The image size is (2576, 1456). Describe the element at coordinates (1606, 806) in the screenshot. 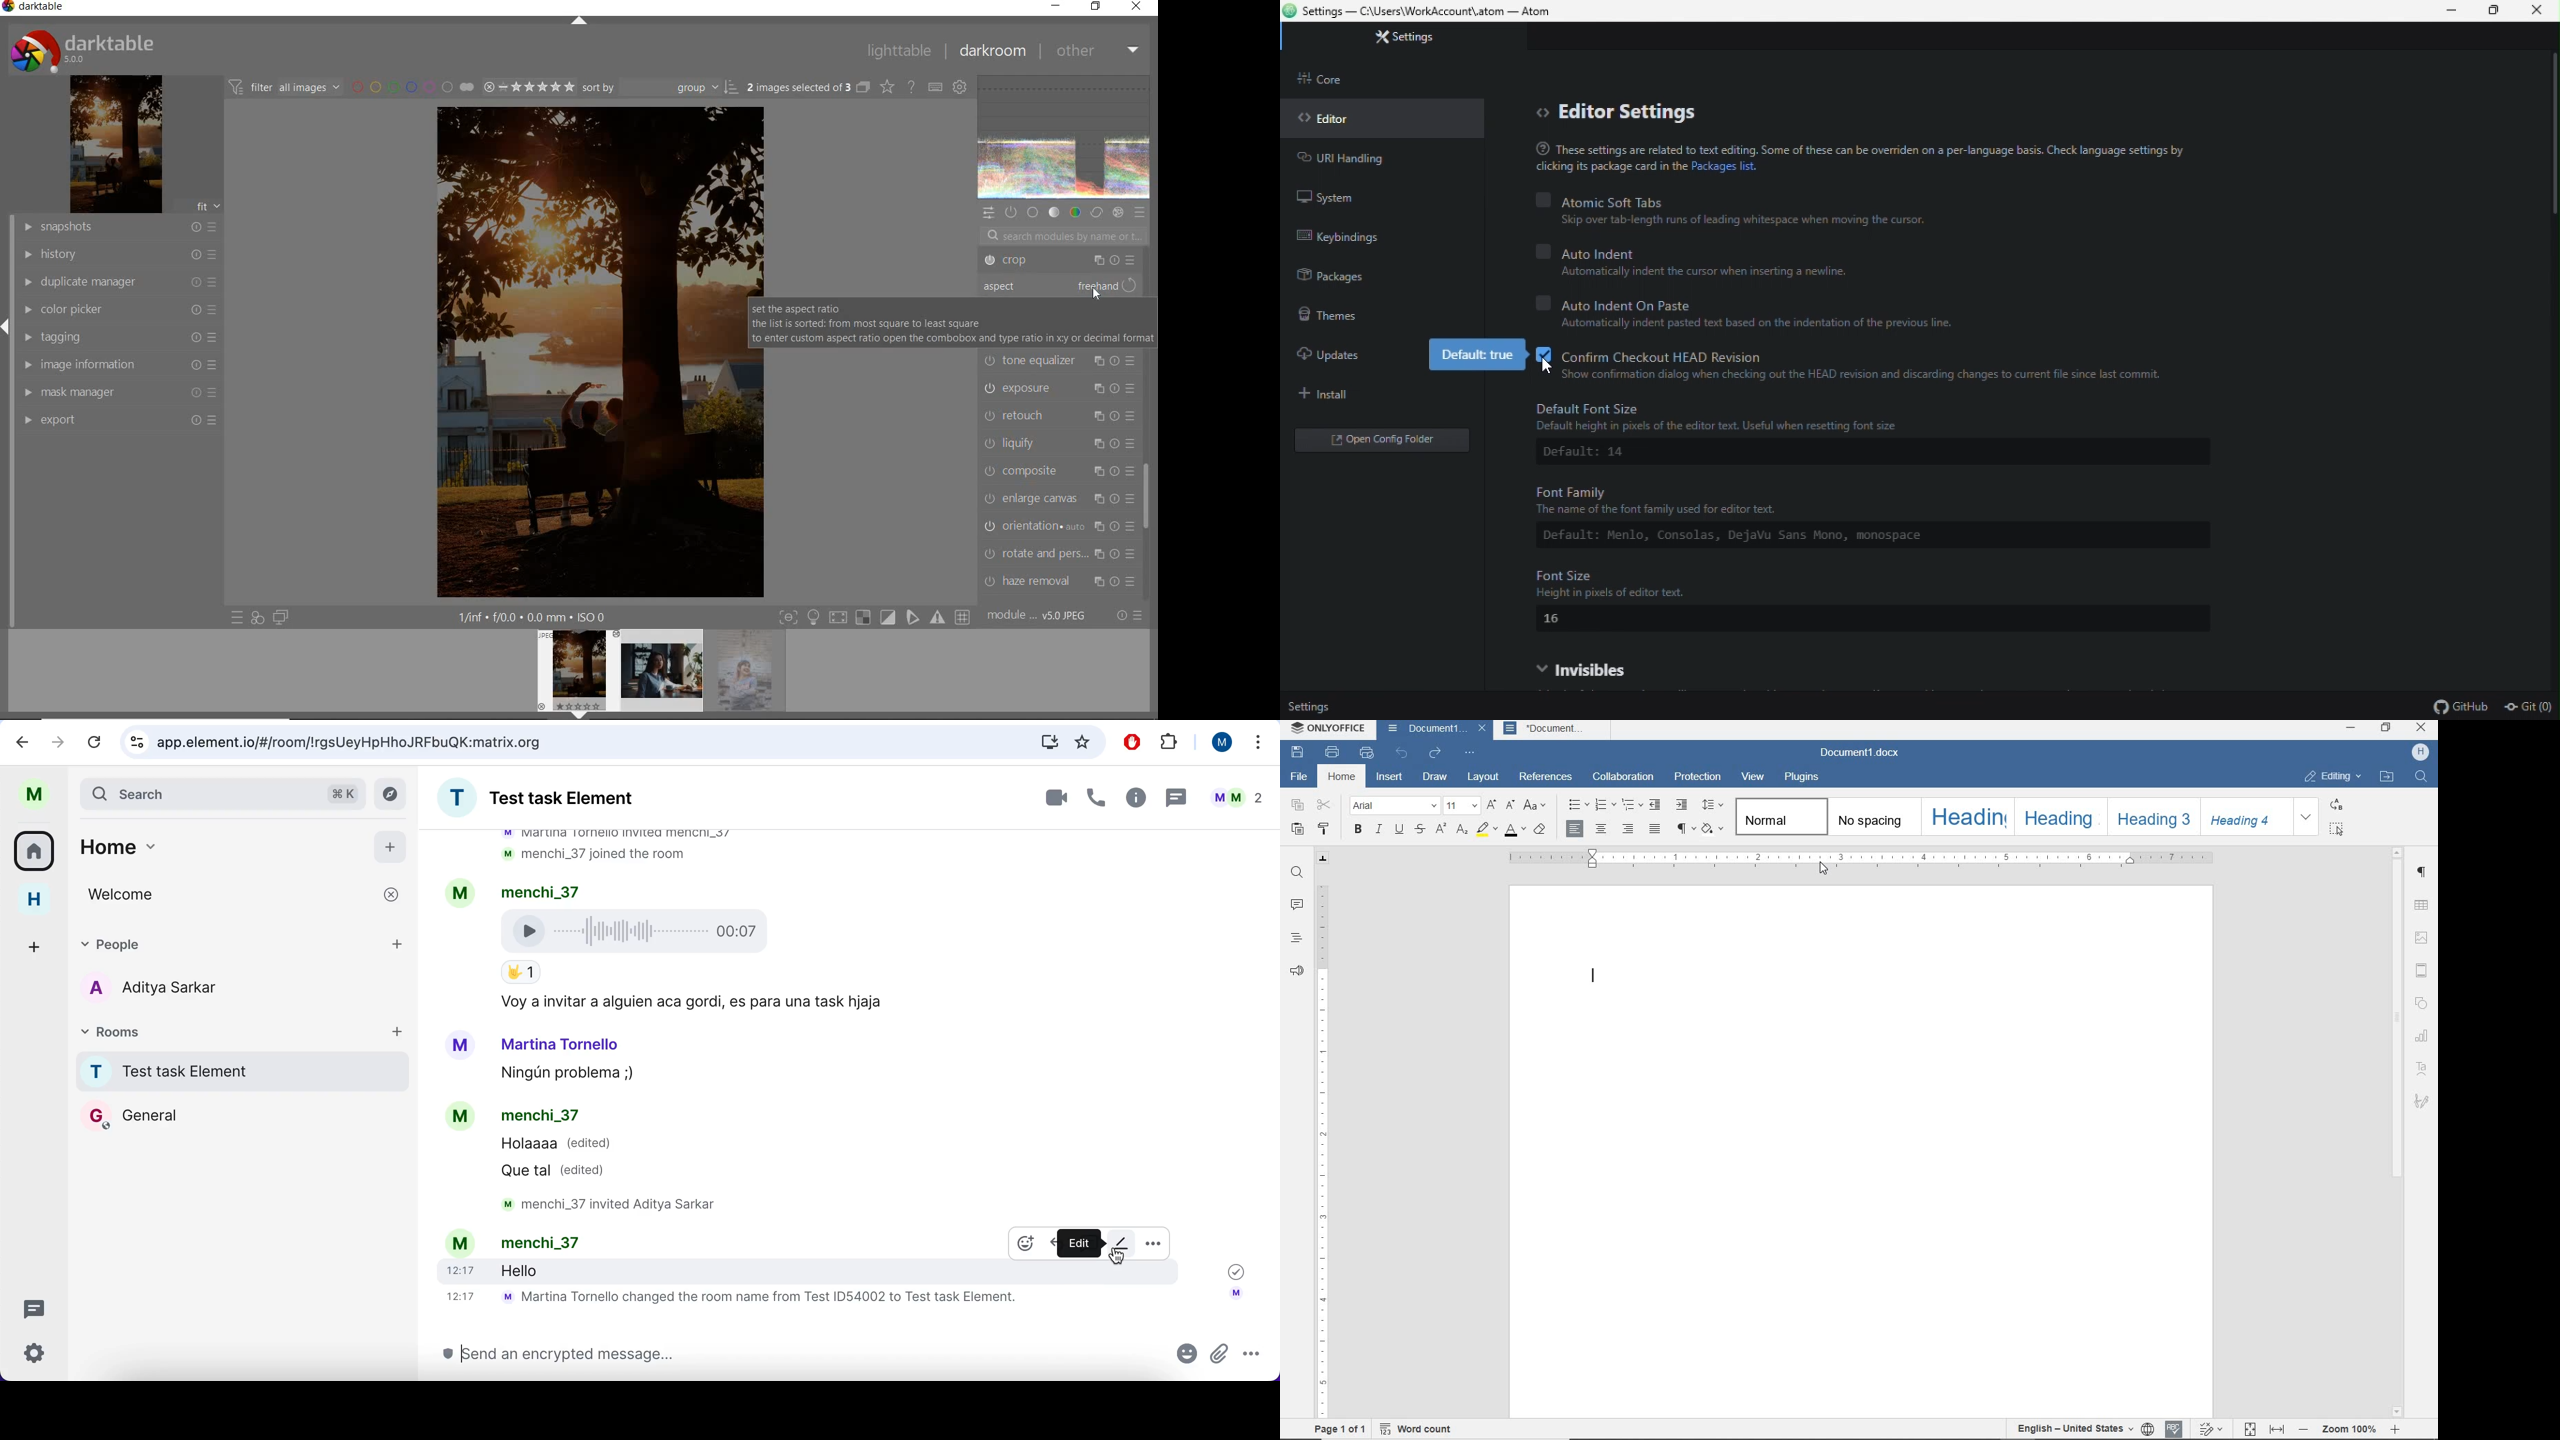

I see `NUMBERING` at that location.